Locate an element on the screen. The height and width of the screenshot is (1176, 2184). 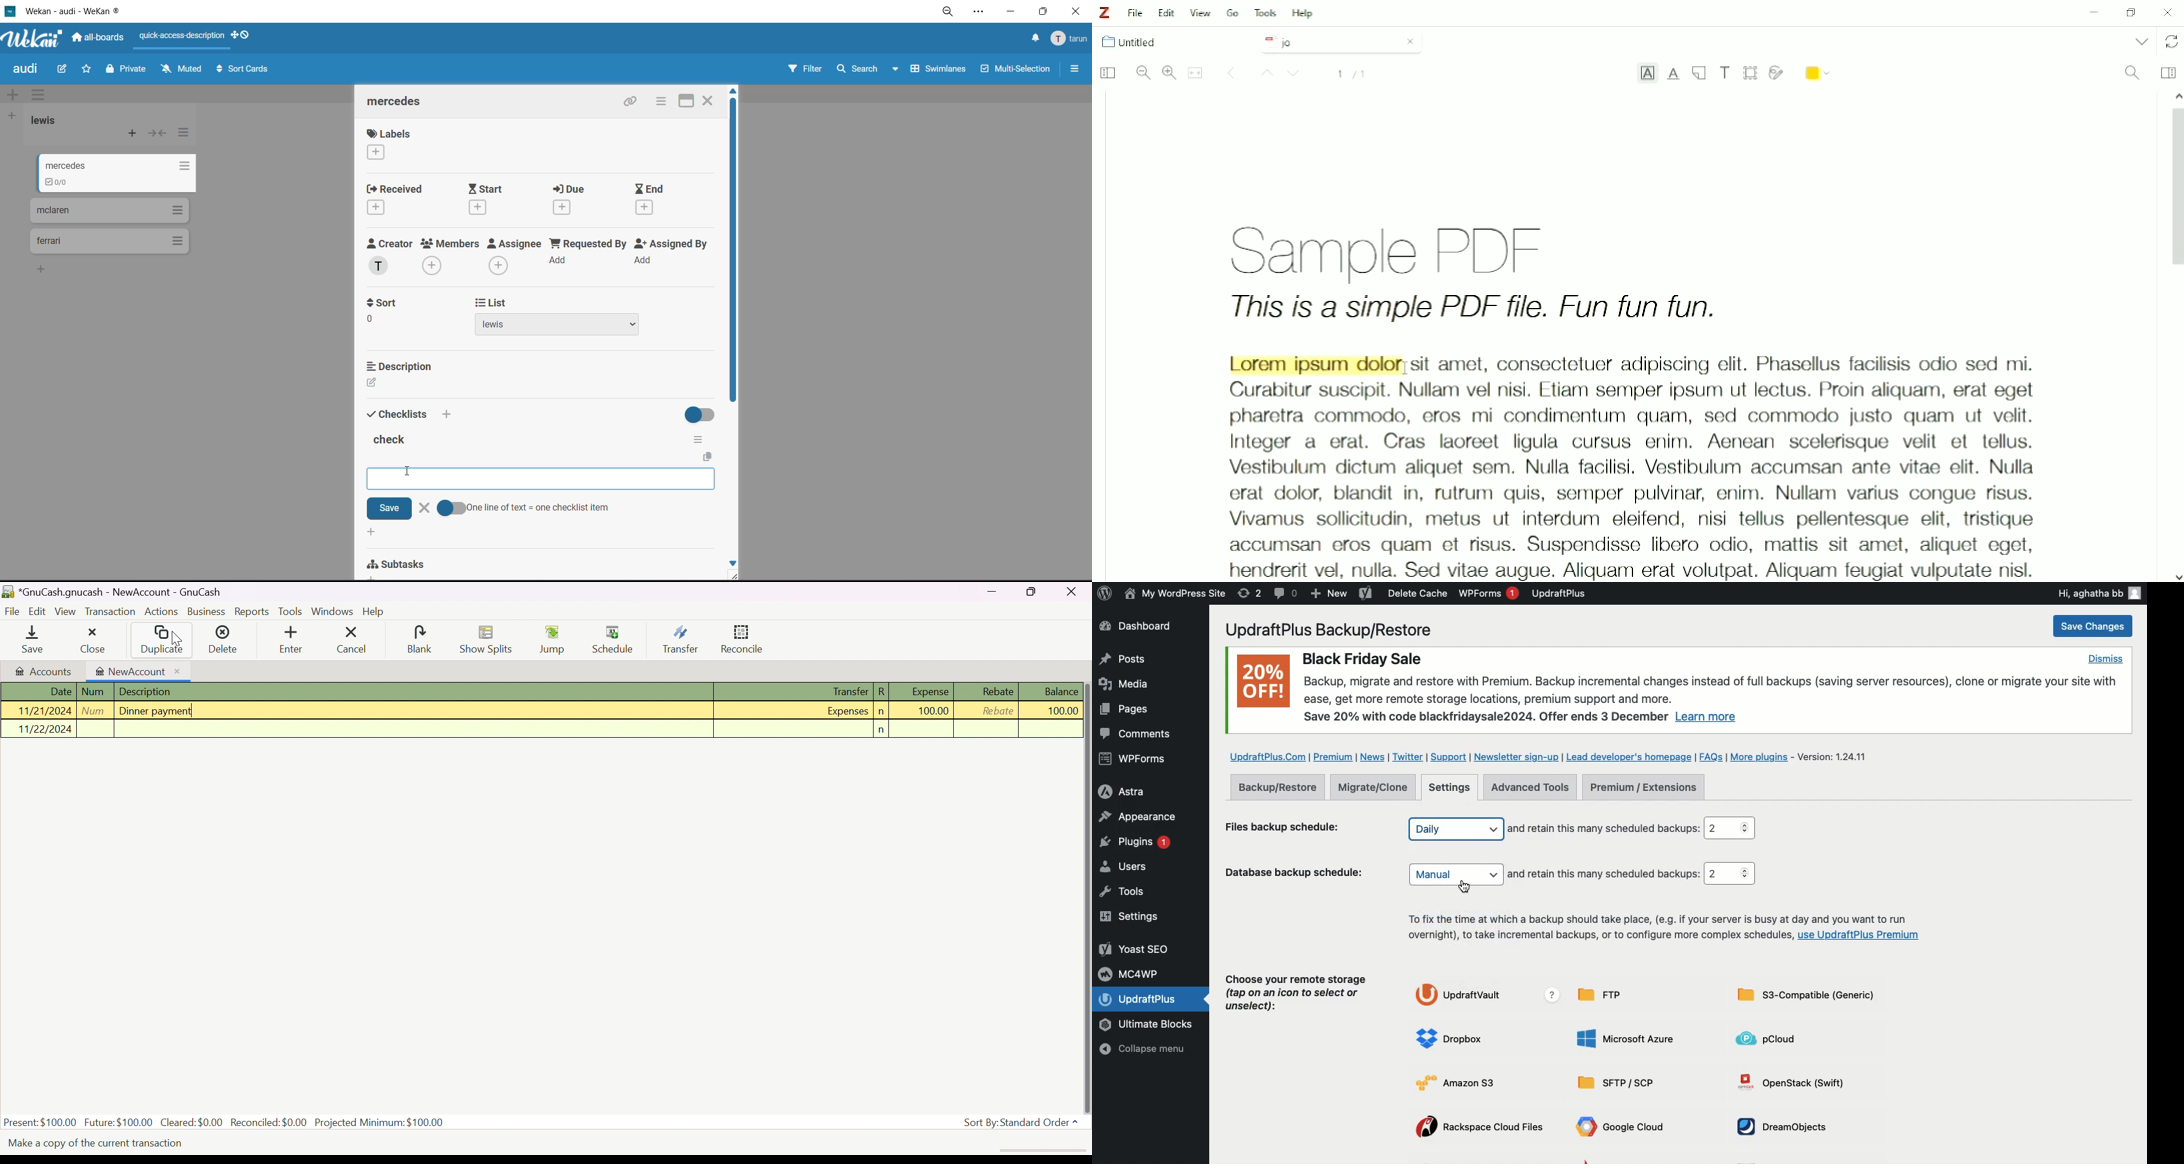
WordPress Site is located at coordinates (1173, 594).